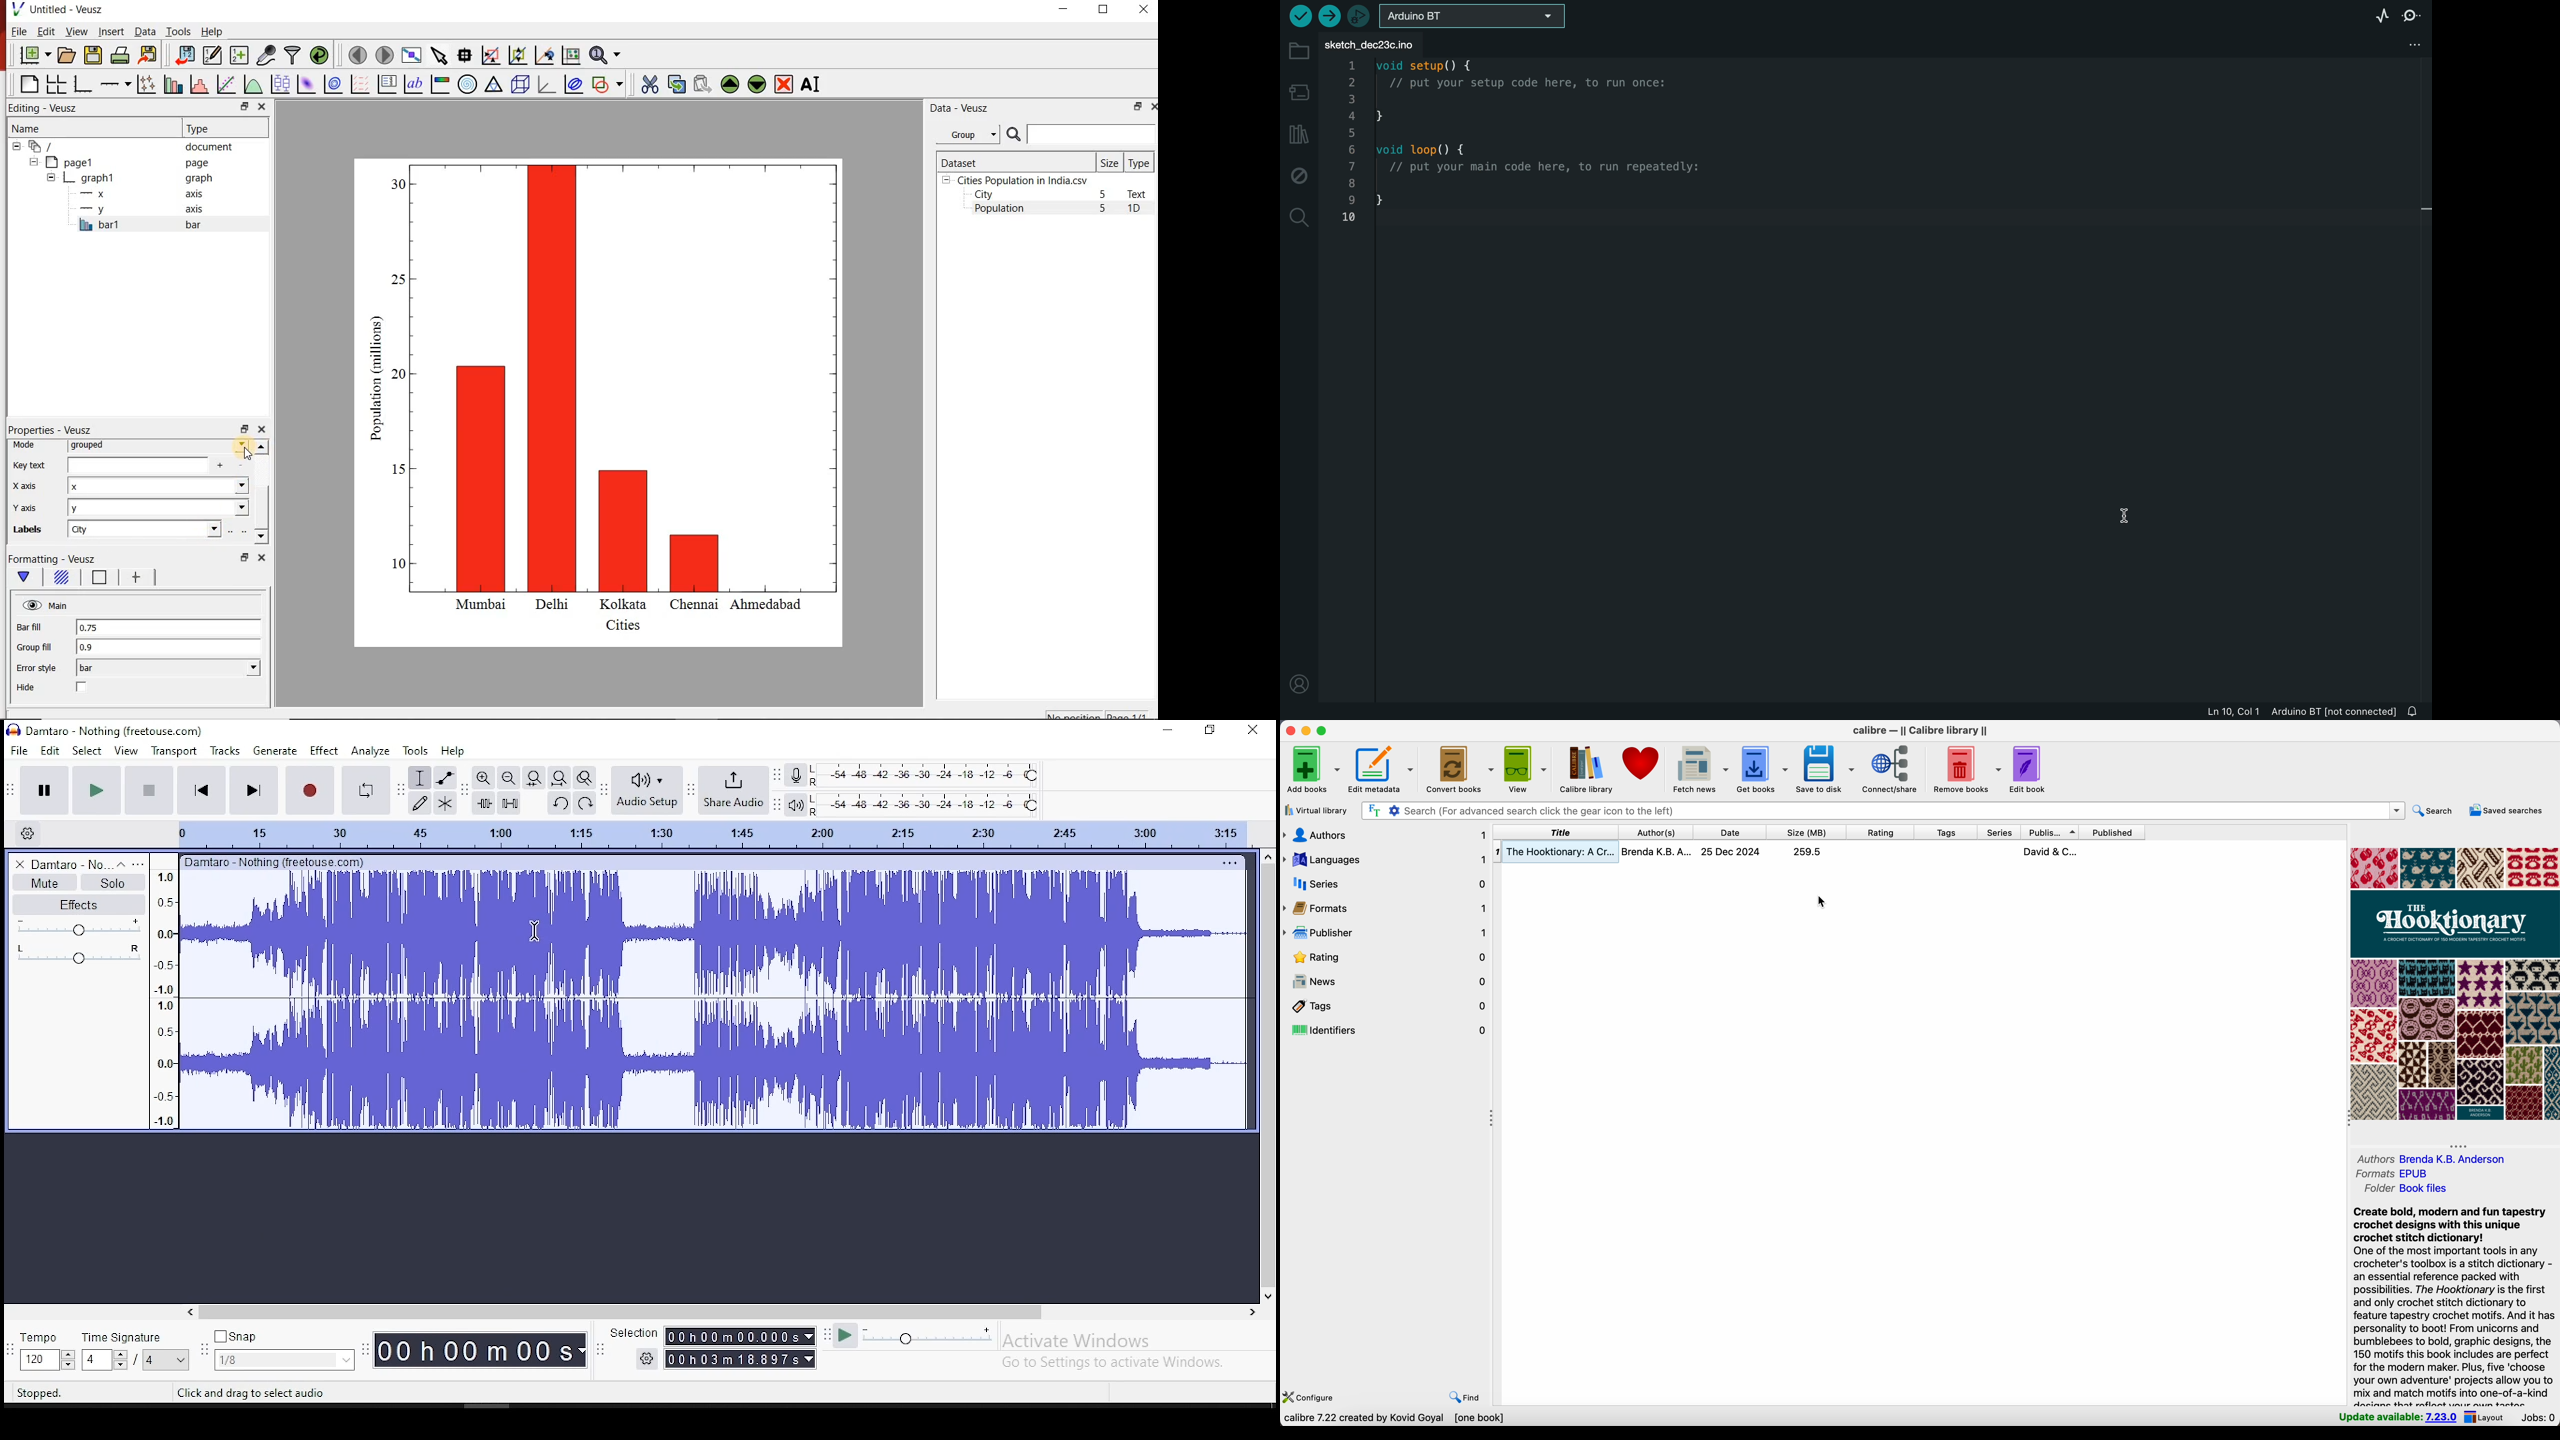 The image size is (2576, 1456). What do you see at coordinates (1104, 10) in the screenshot?
I see `RESTORE` at bounding box center [1104, 10].